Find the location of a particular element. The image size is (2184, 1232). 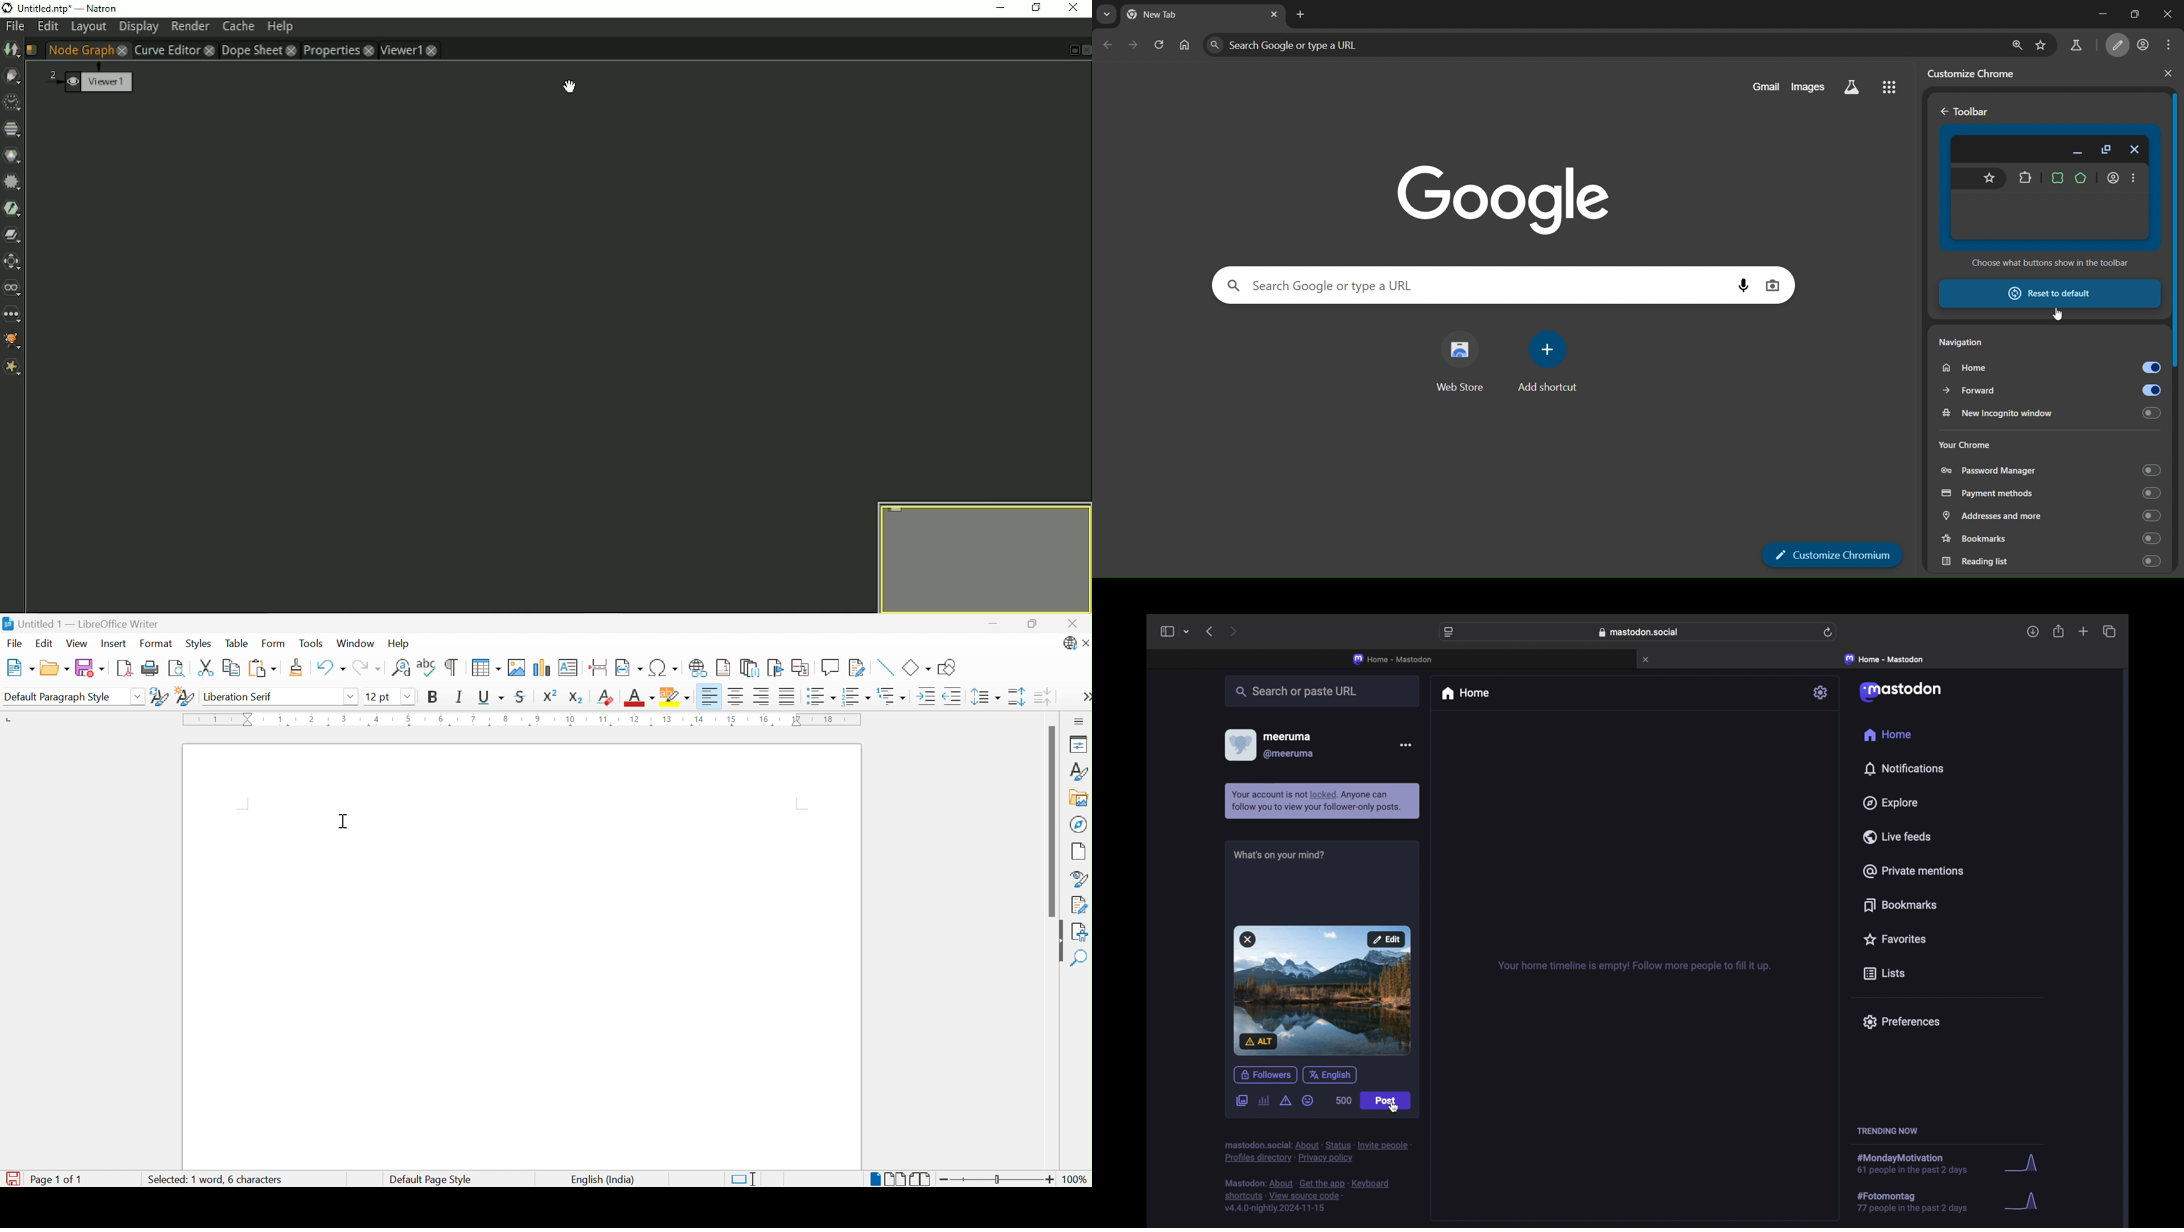

notification is located at coordinates (1323, 801).